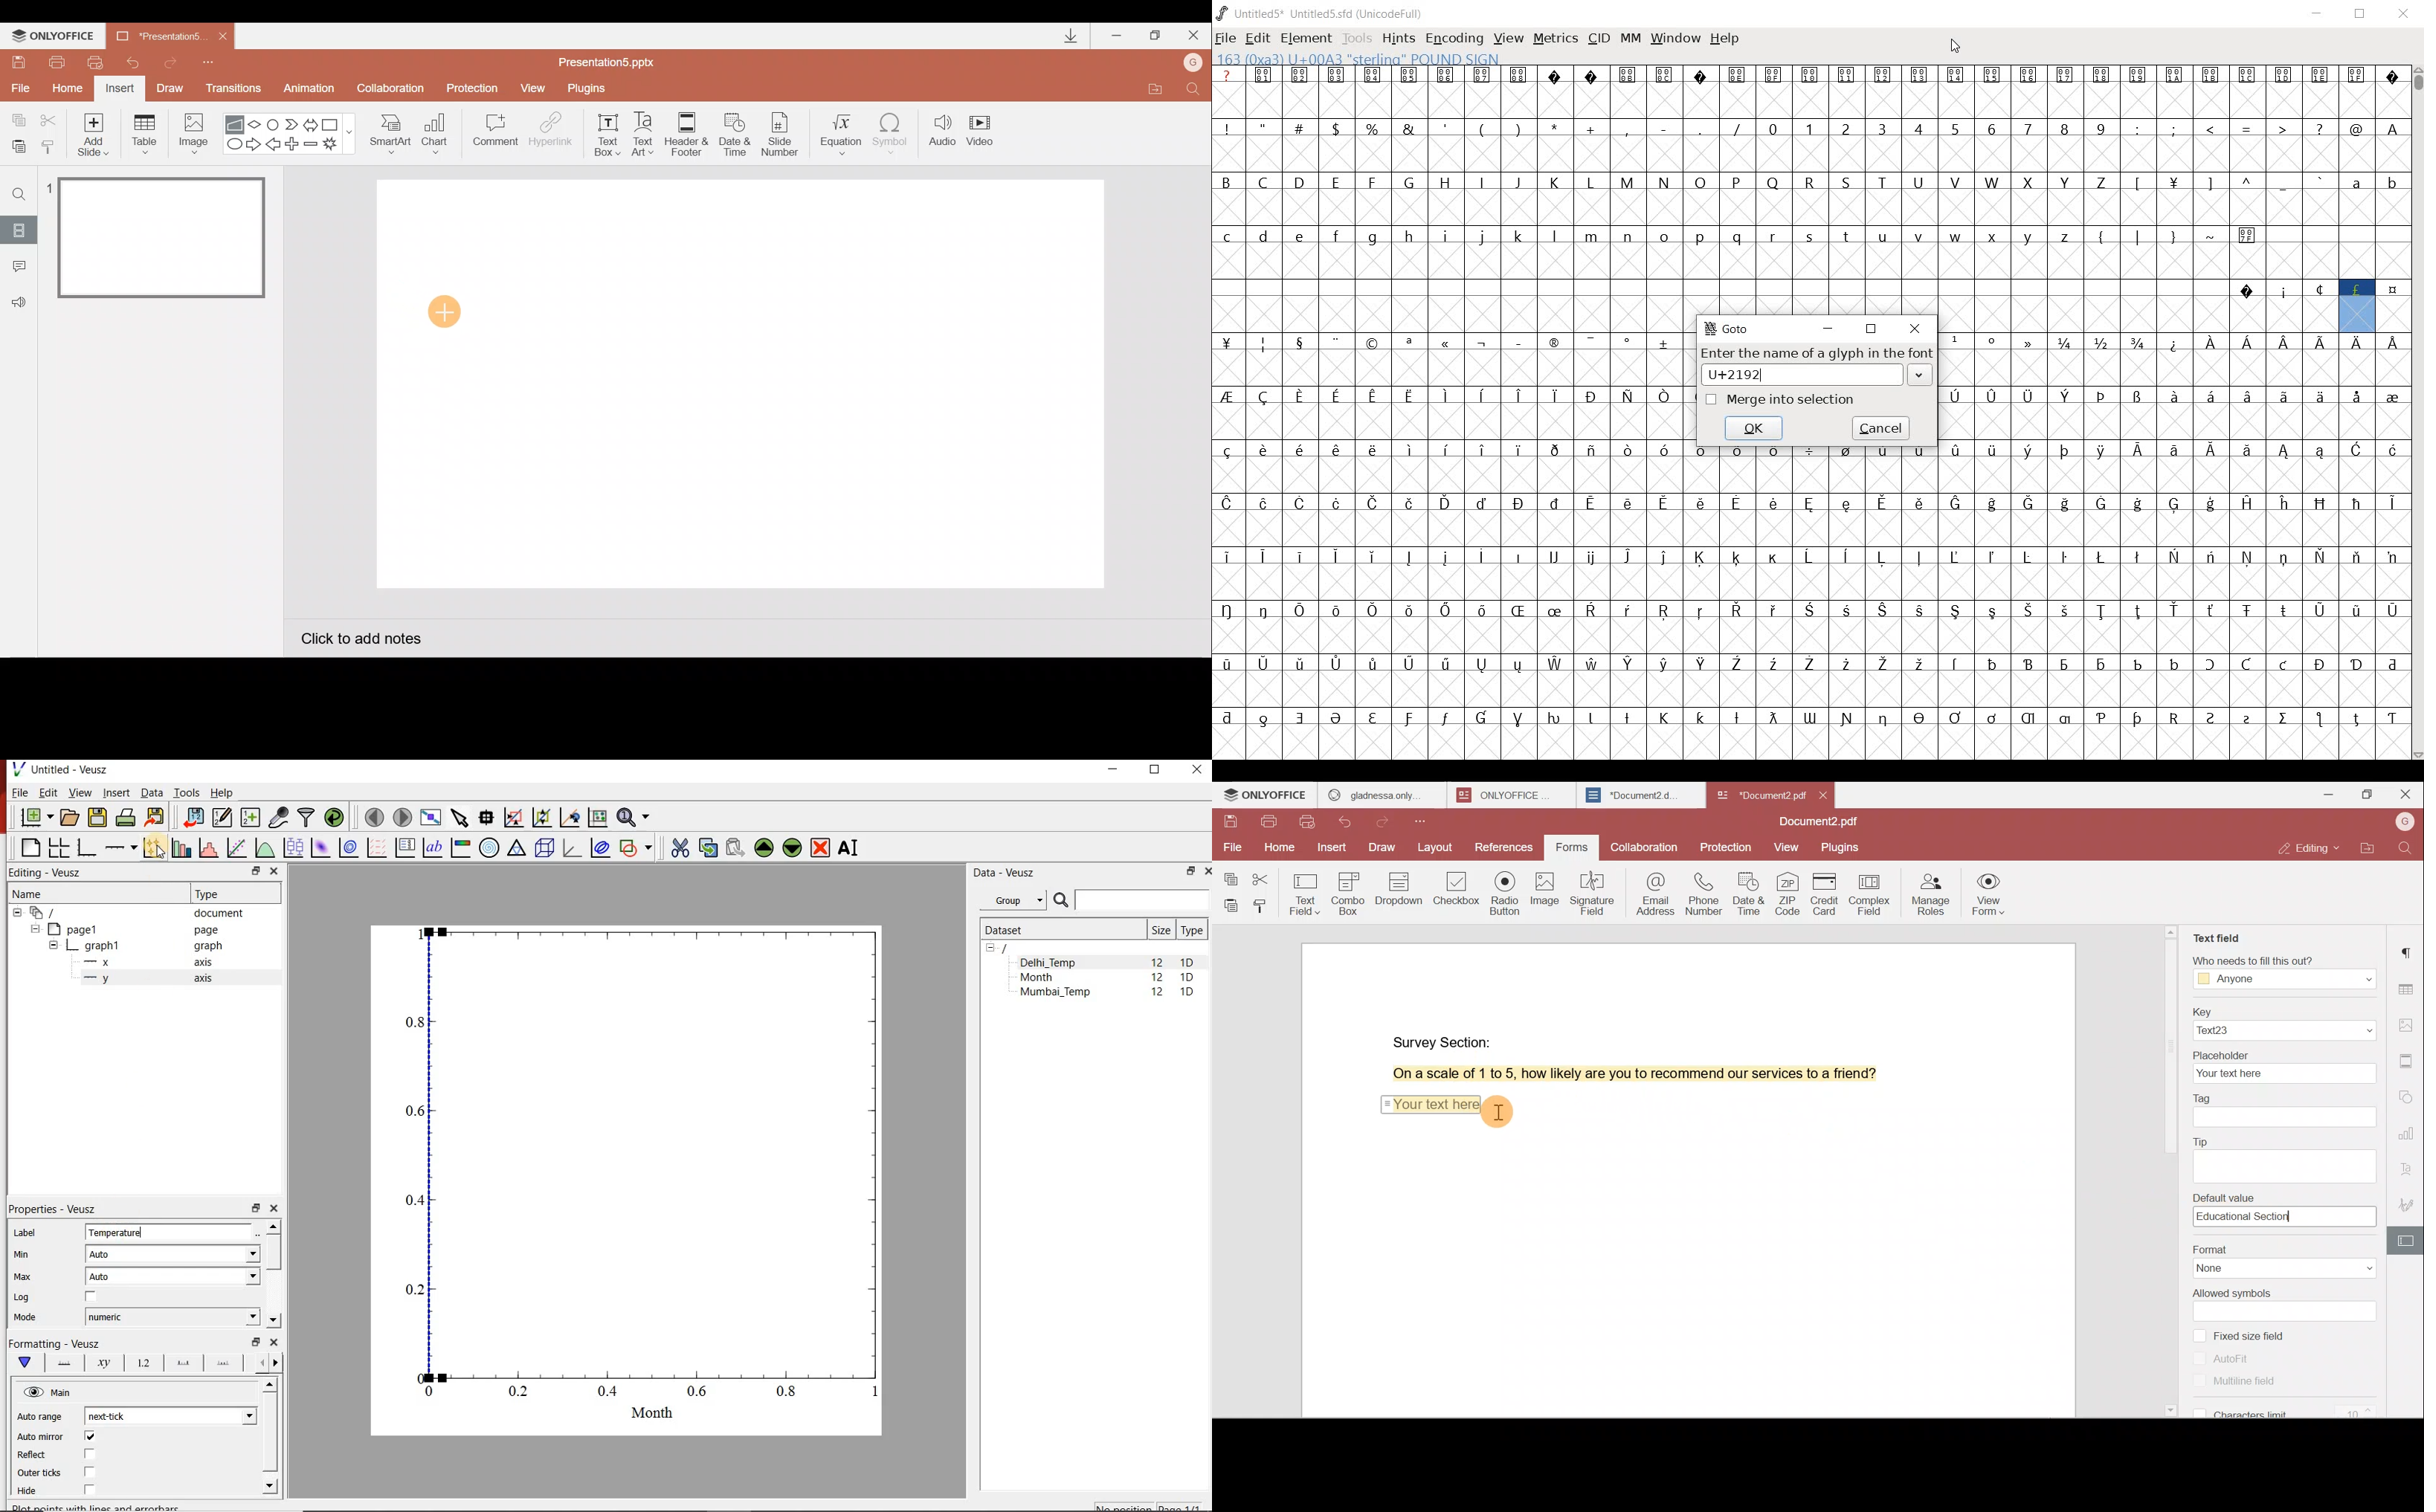 This screenshot has width=2436, height=1512. What do you see at coordinates (1826, 329) in the screenshot?
I see `minimize` at bounding box center [1826, 329].